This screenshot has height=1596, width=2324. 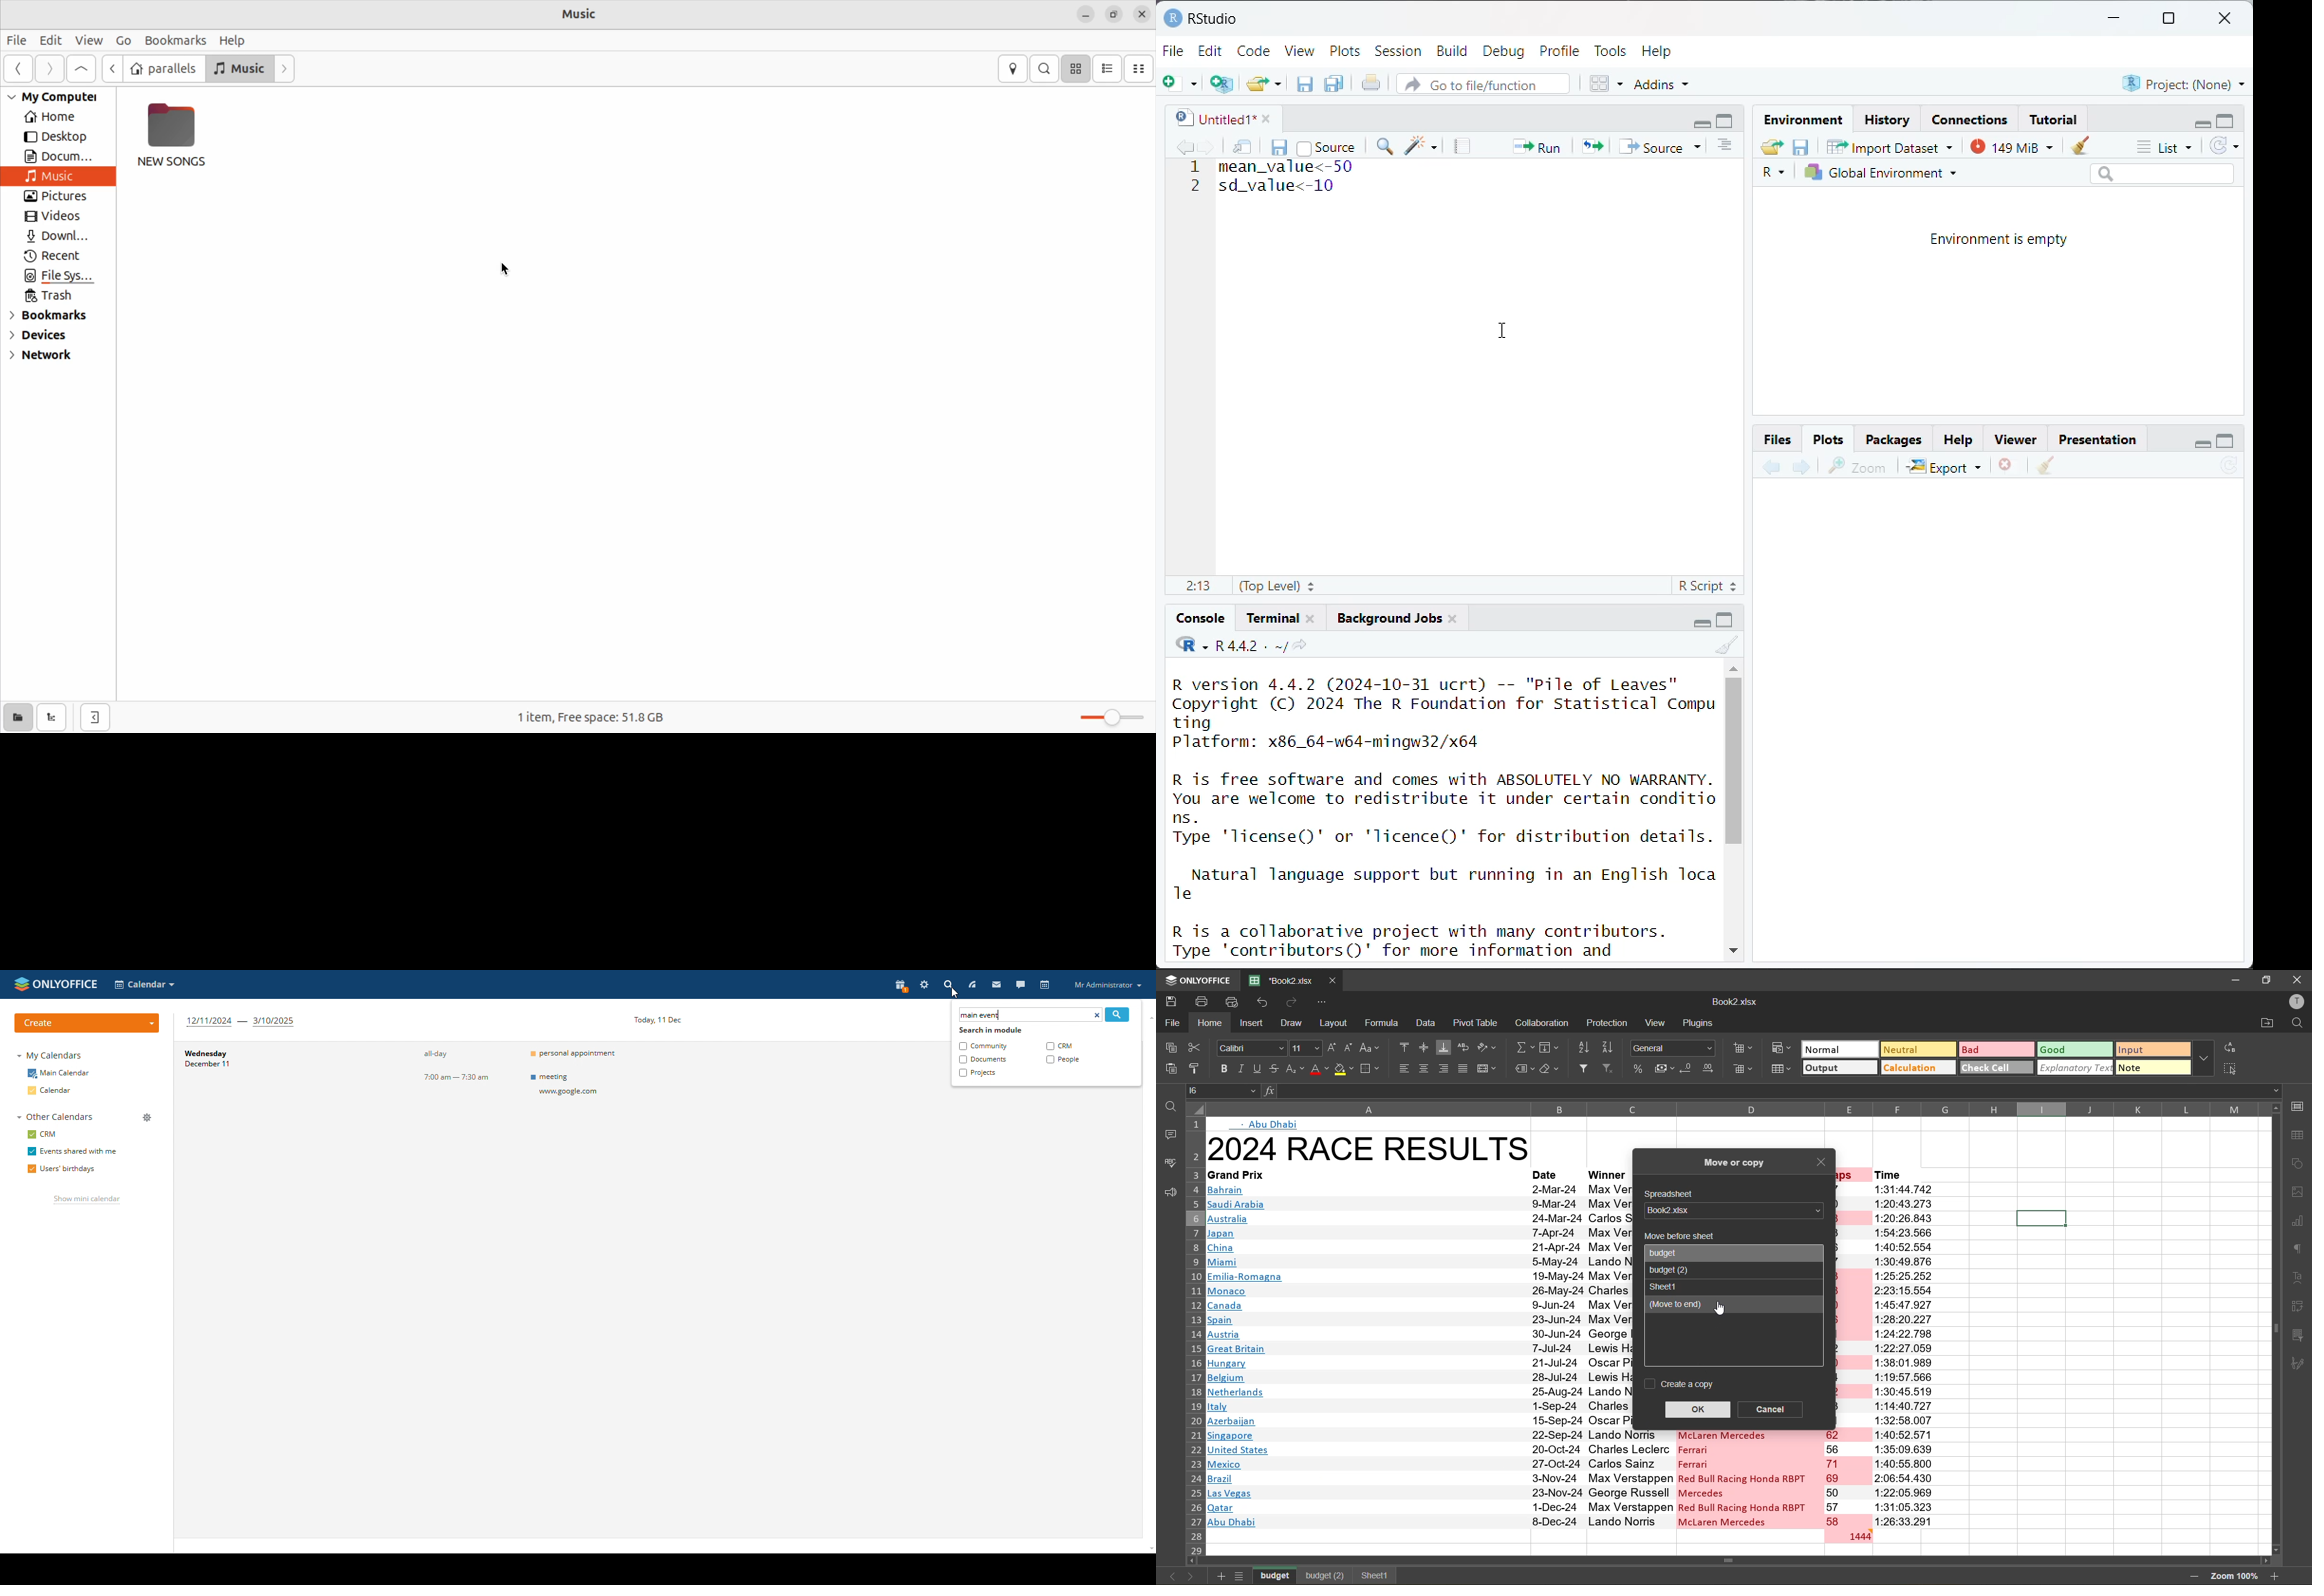 I want to click on italic, so click(x=1240, y=1069).